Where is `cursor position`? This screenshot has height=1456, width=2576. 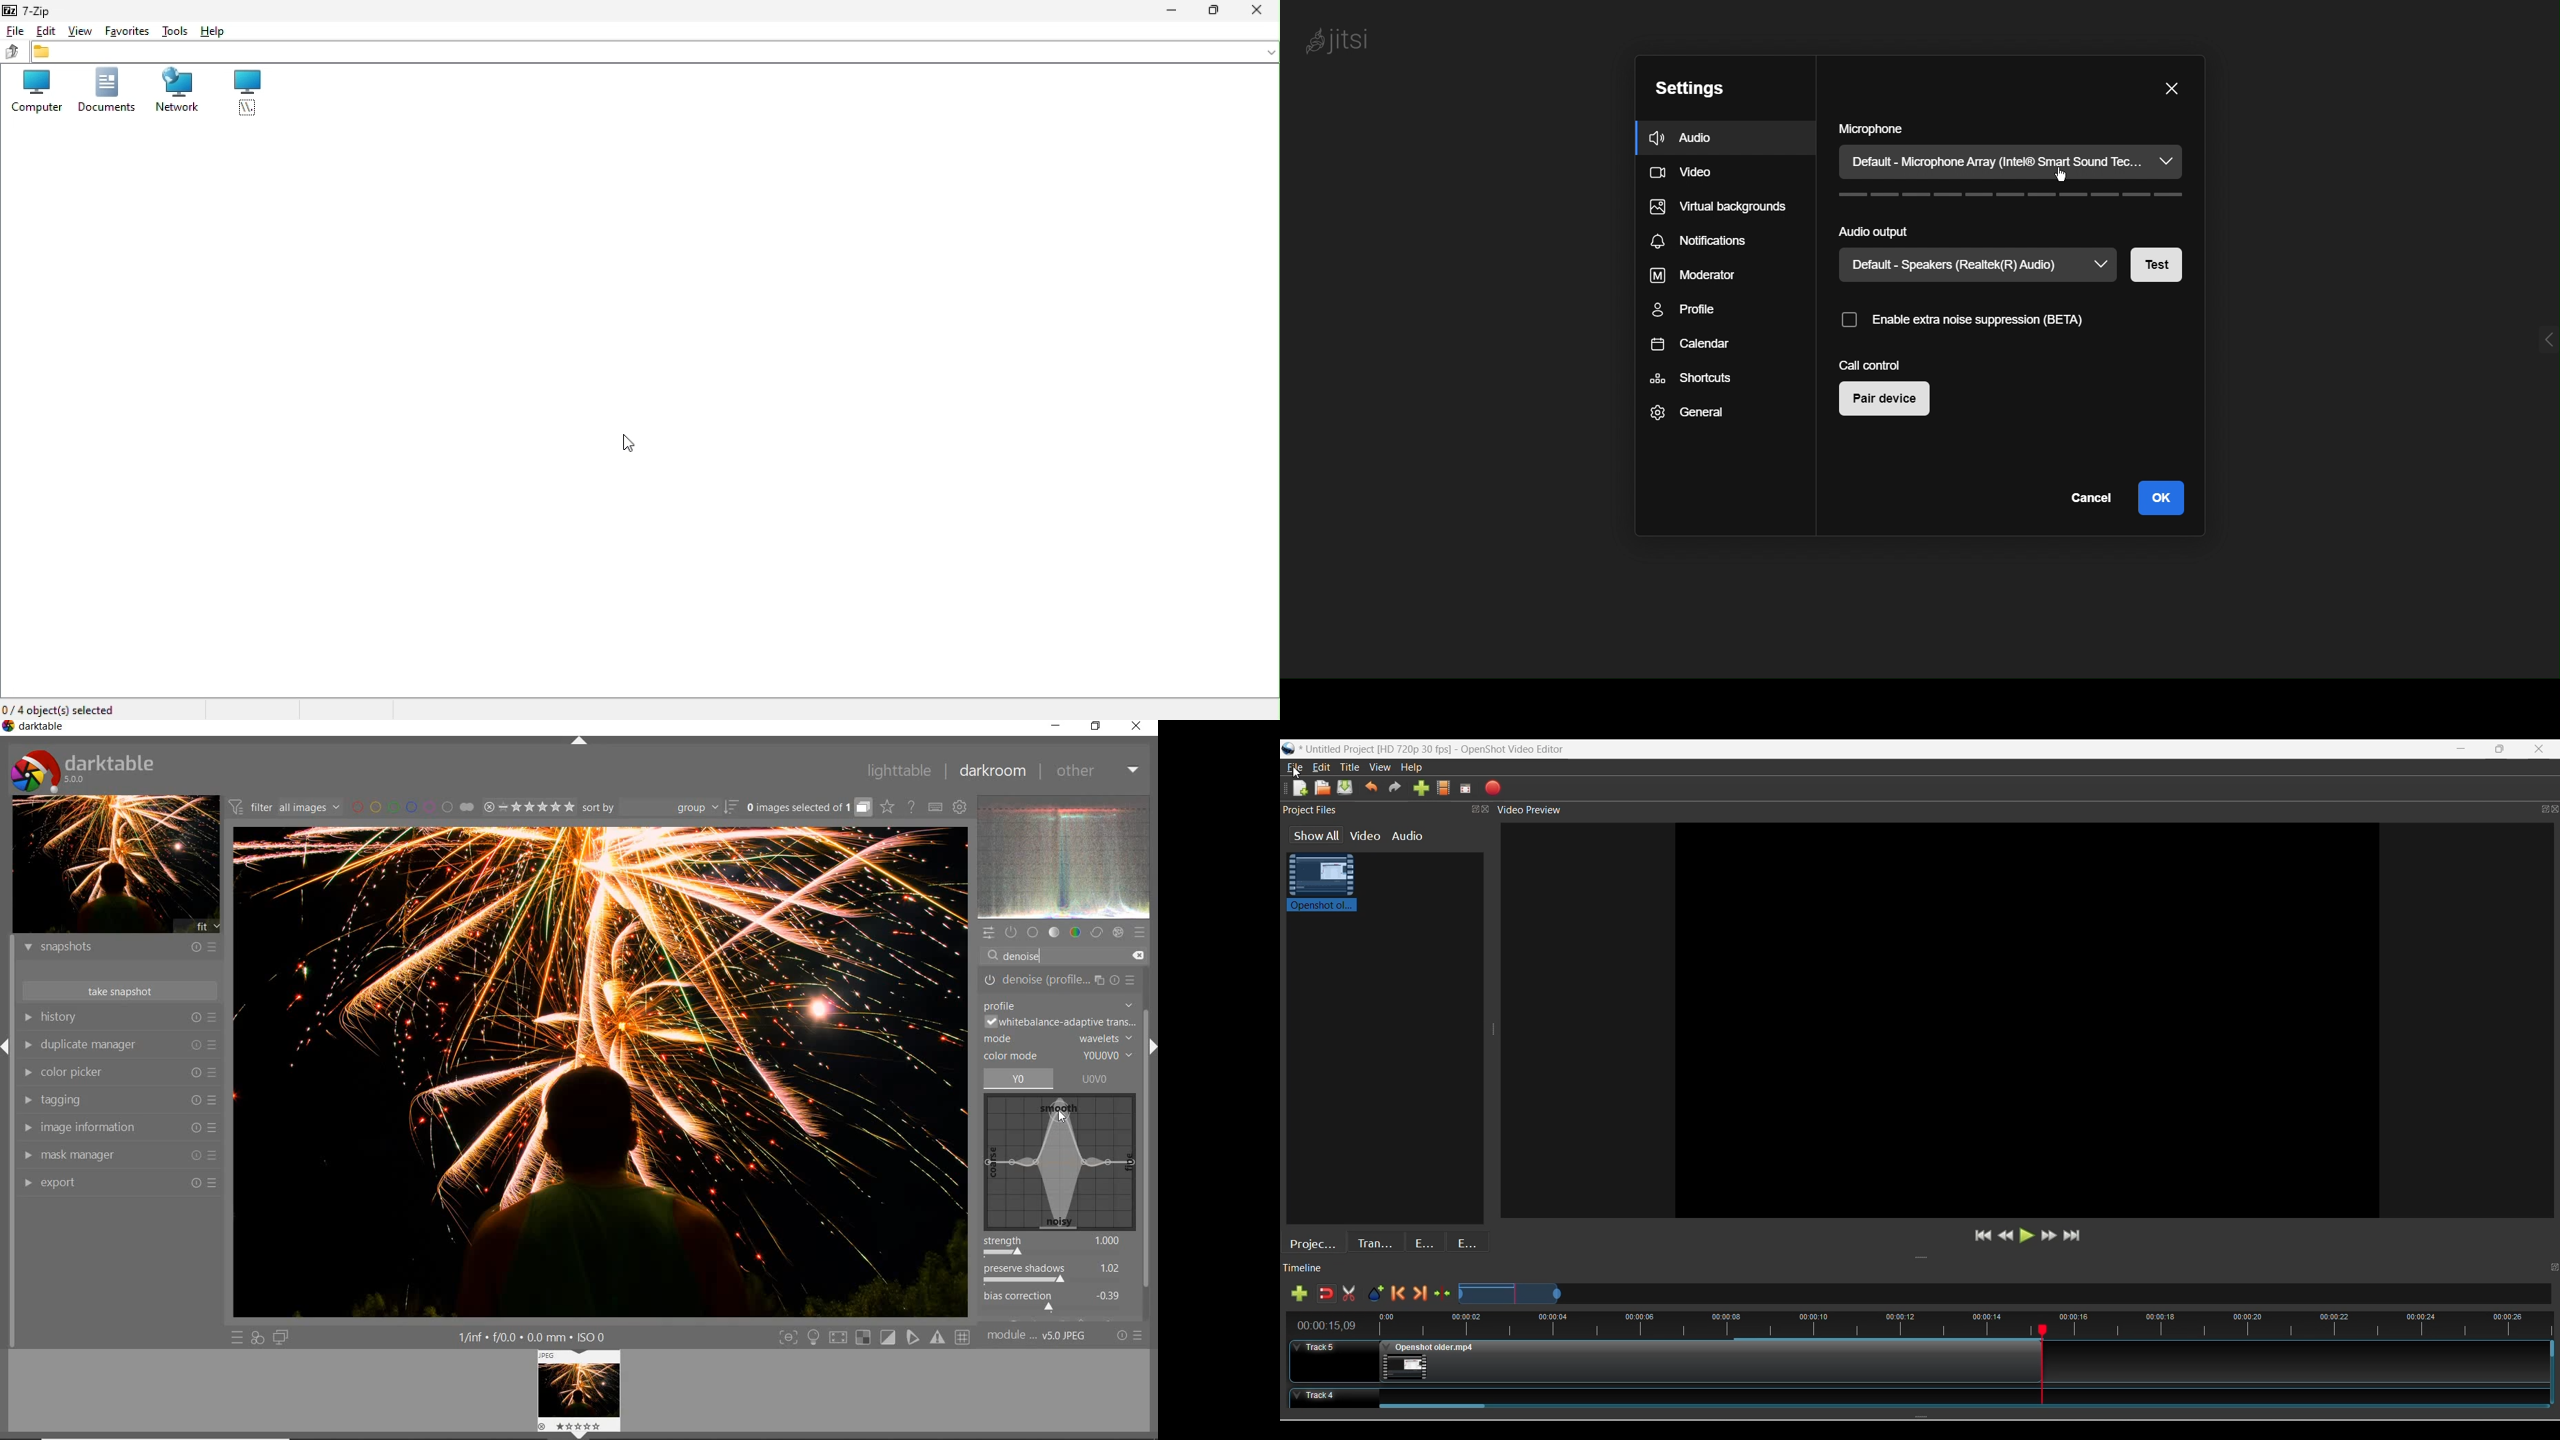 cursor position is located at coordinates (1059, 1114).